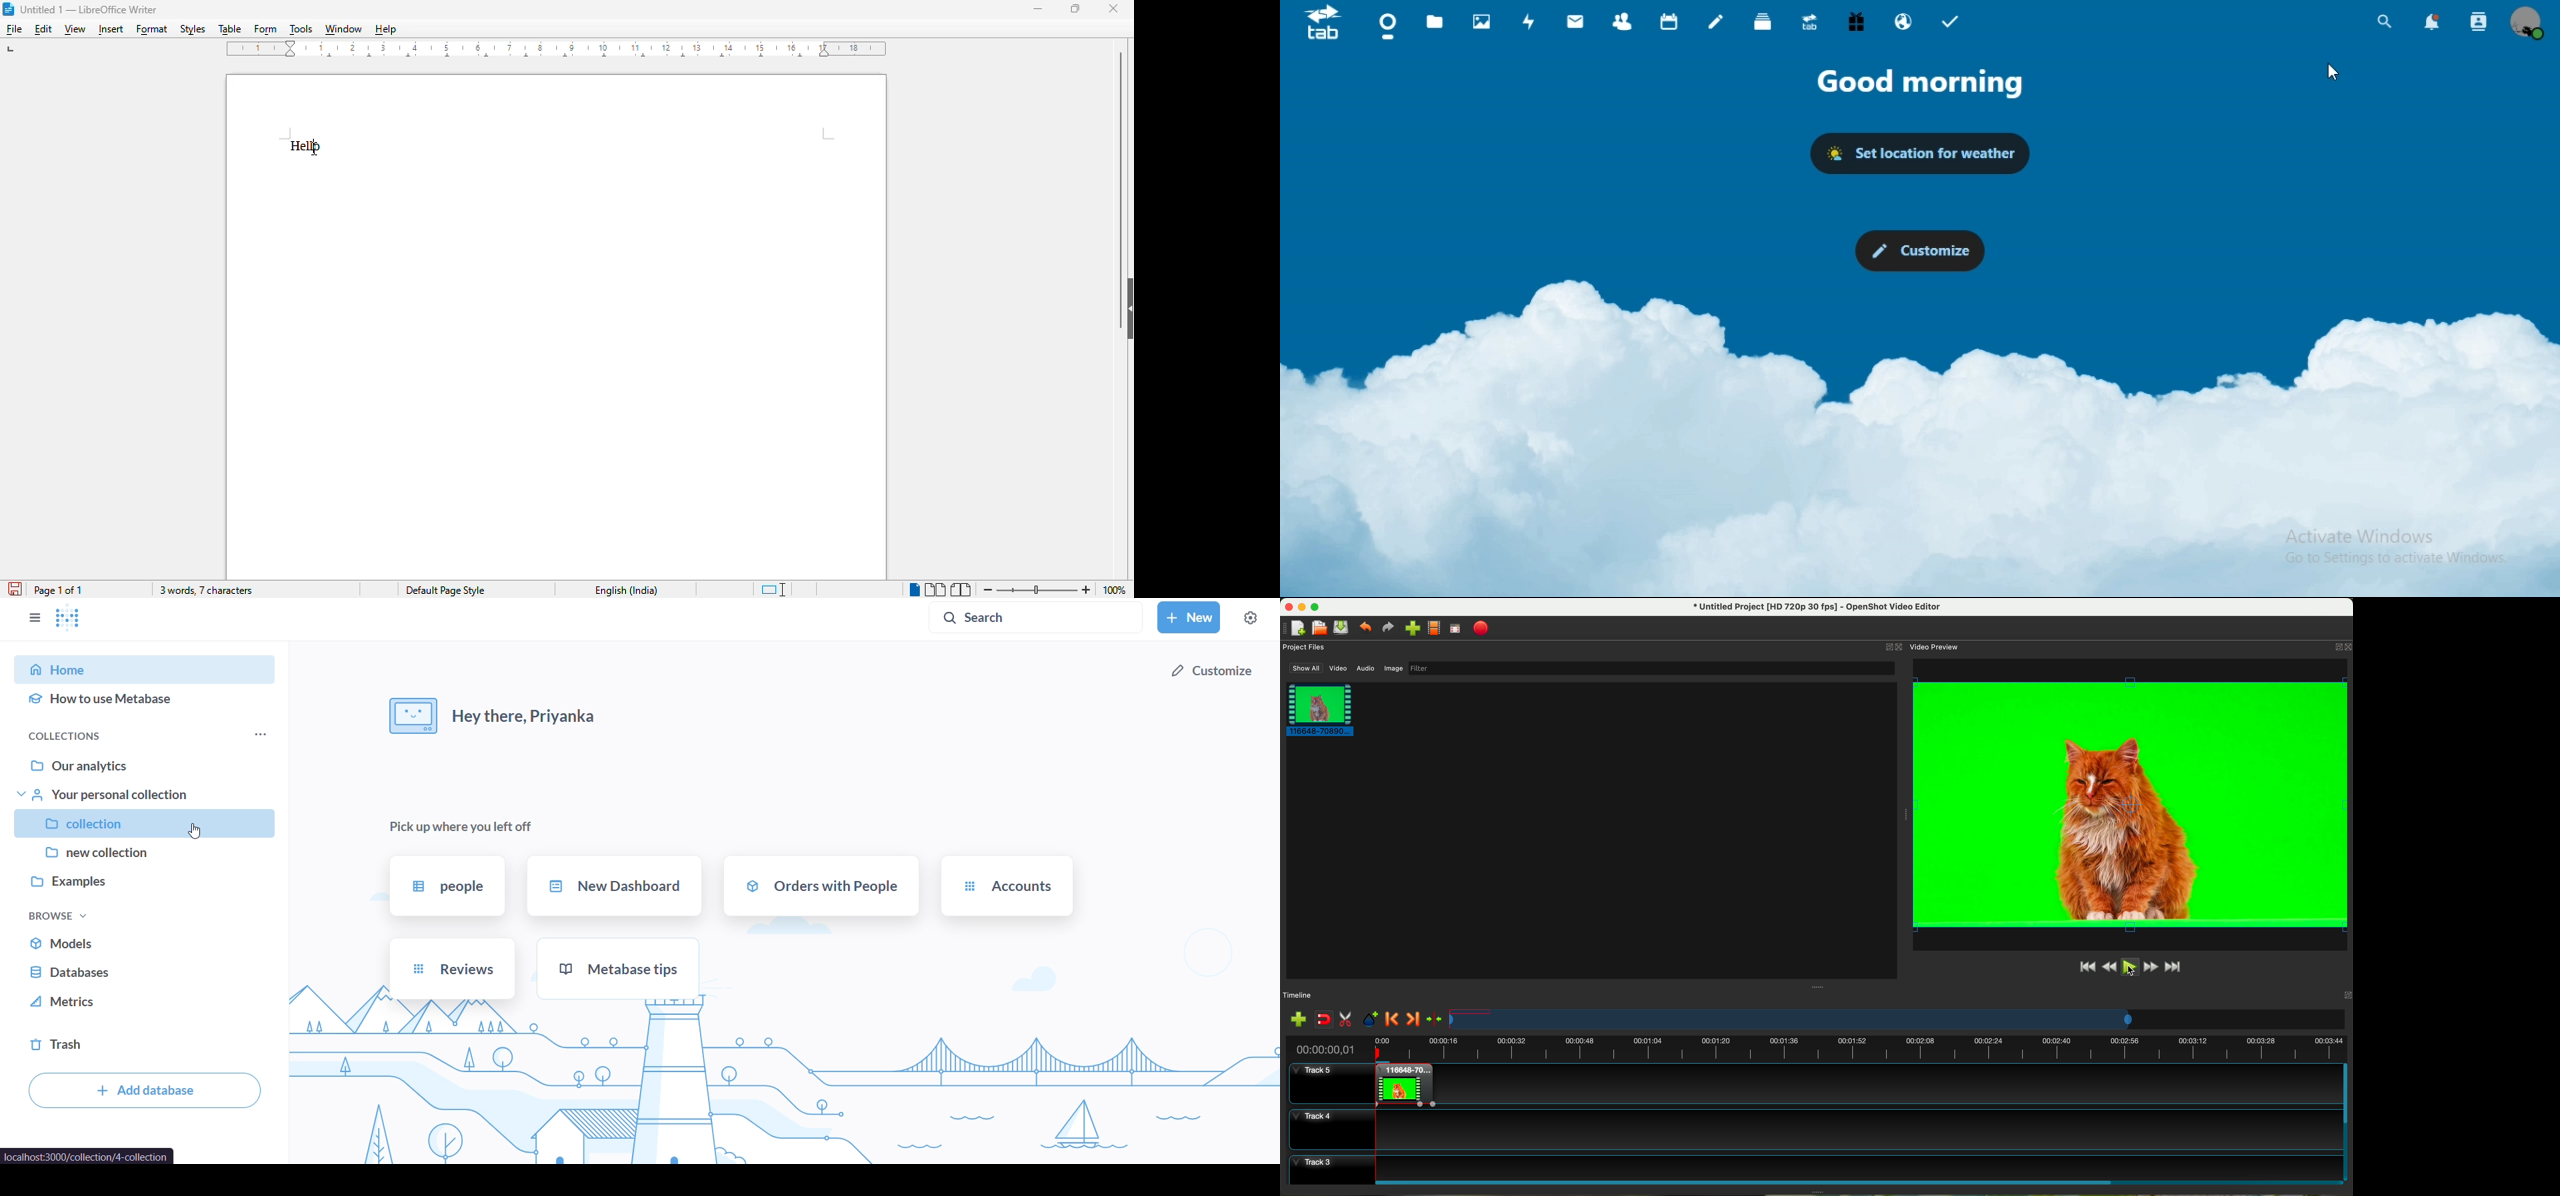  What do you see at coordinates (1921, 251) in the screenshot?
I see `customize` at bounding box center [1921, 251].